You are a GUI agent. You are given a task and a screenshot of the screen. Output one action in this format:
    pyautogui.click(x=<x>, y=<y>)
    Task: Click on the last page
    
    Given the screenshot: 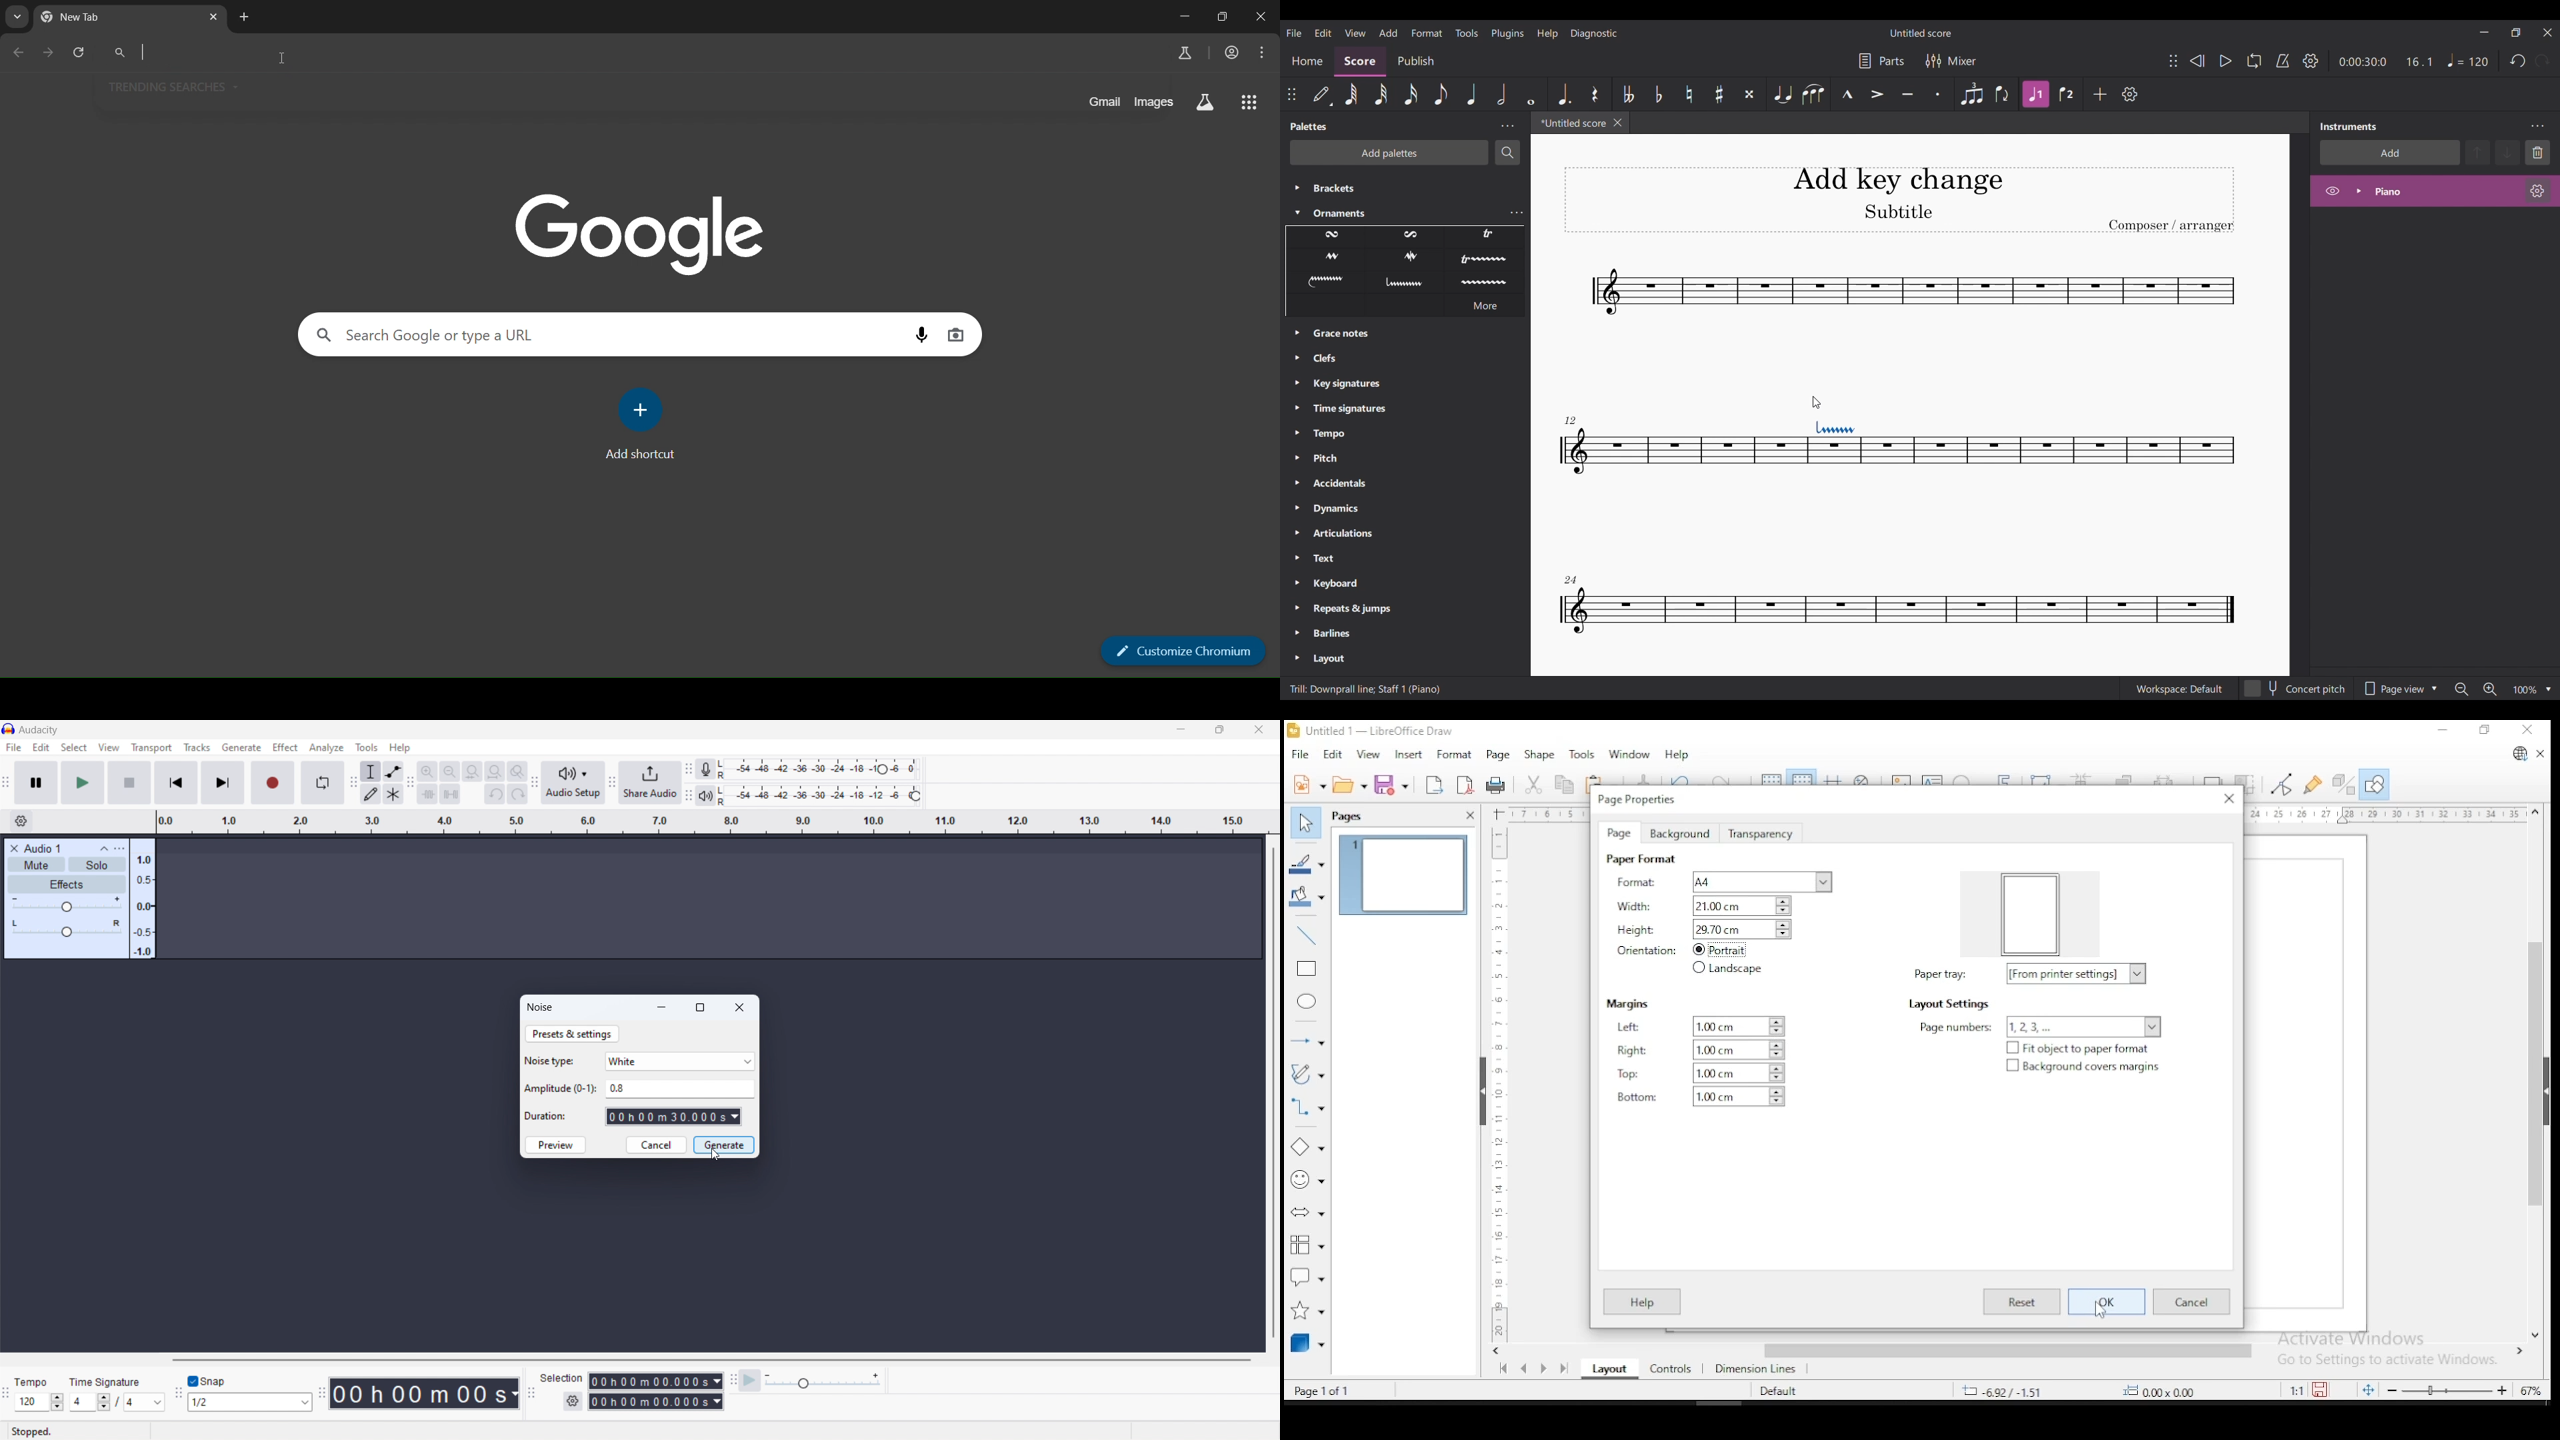 What is the action you would take?
    pyautogui.click(x=1562, y=1370)
    